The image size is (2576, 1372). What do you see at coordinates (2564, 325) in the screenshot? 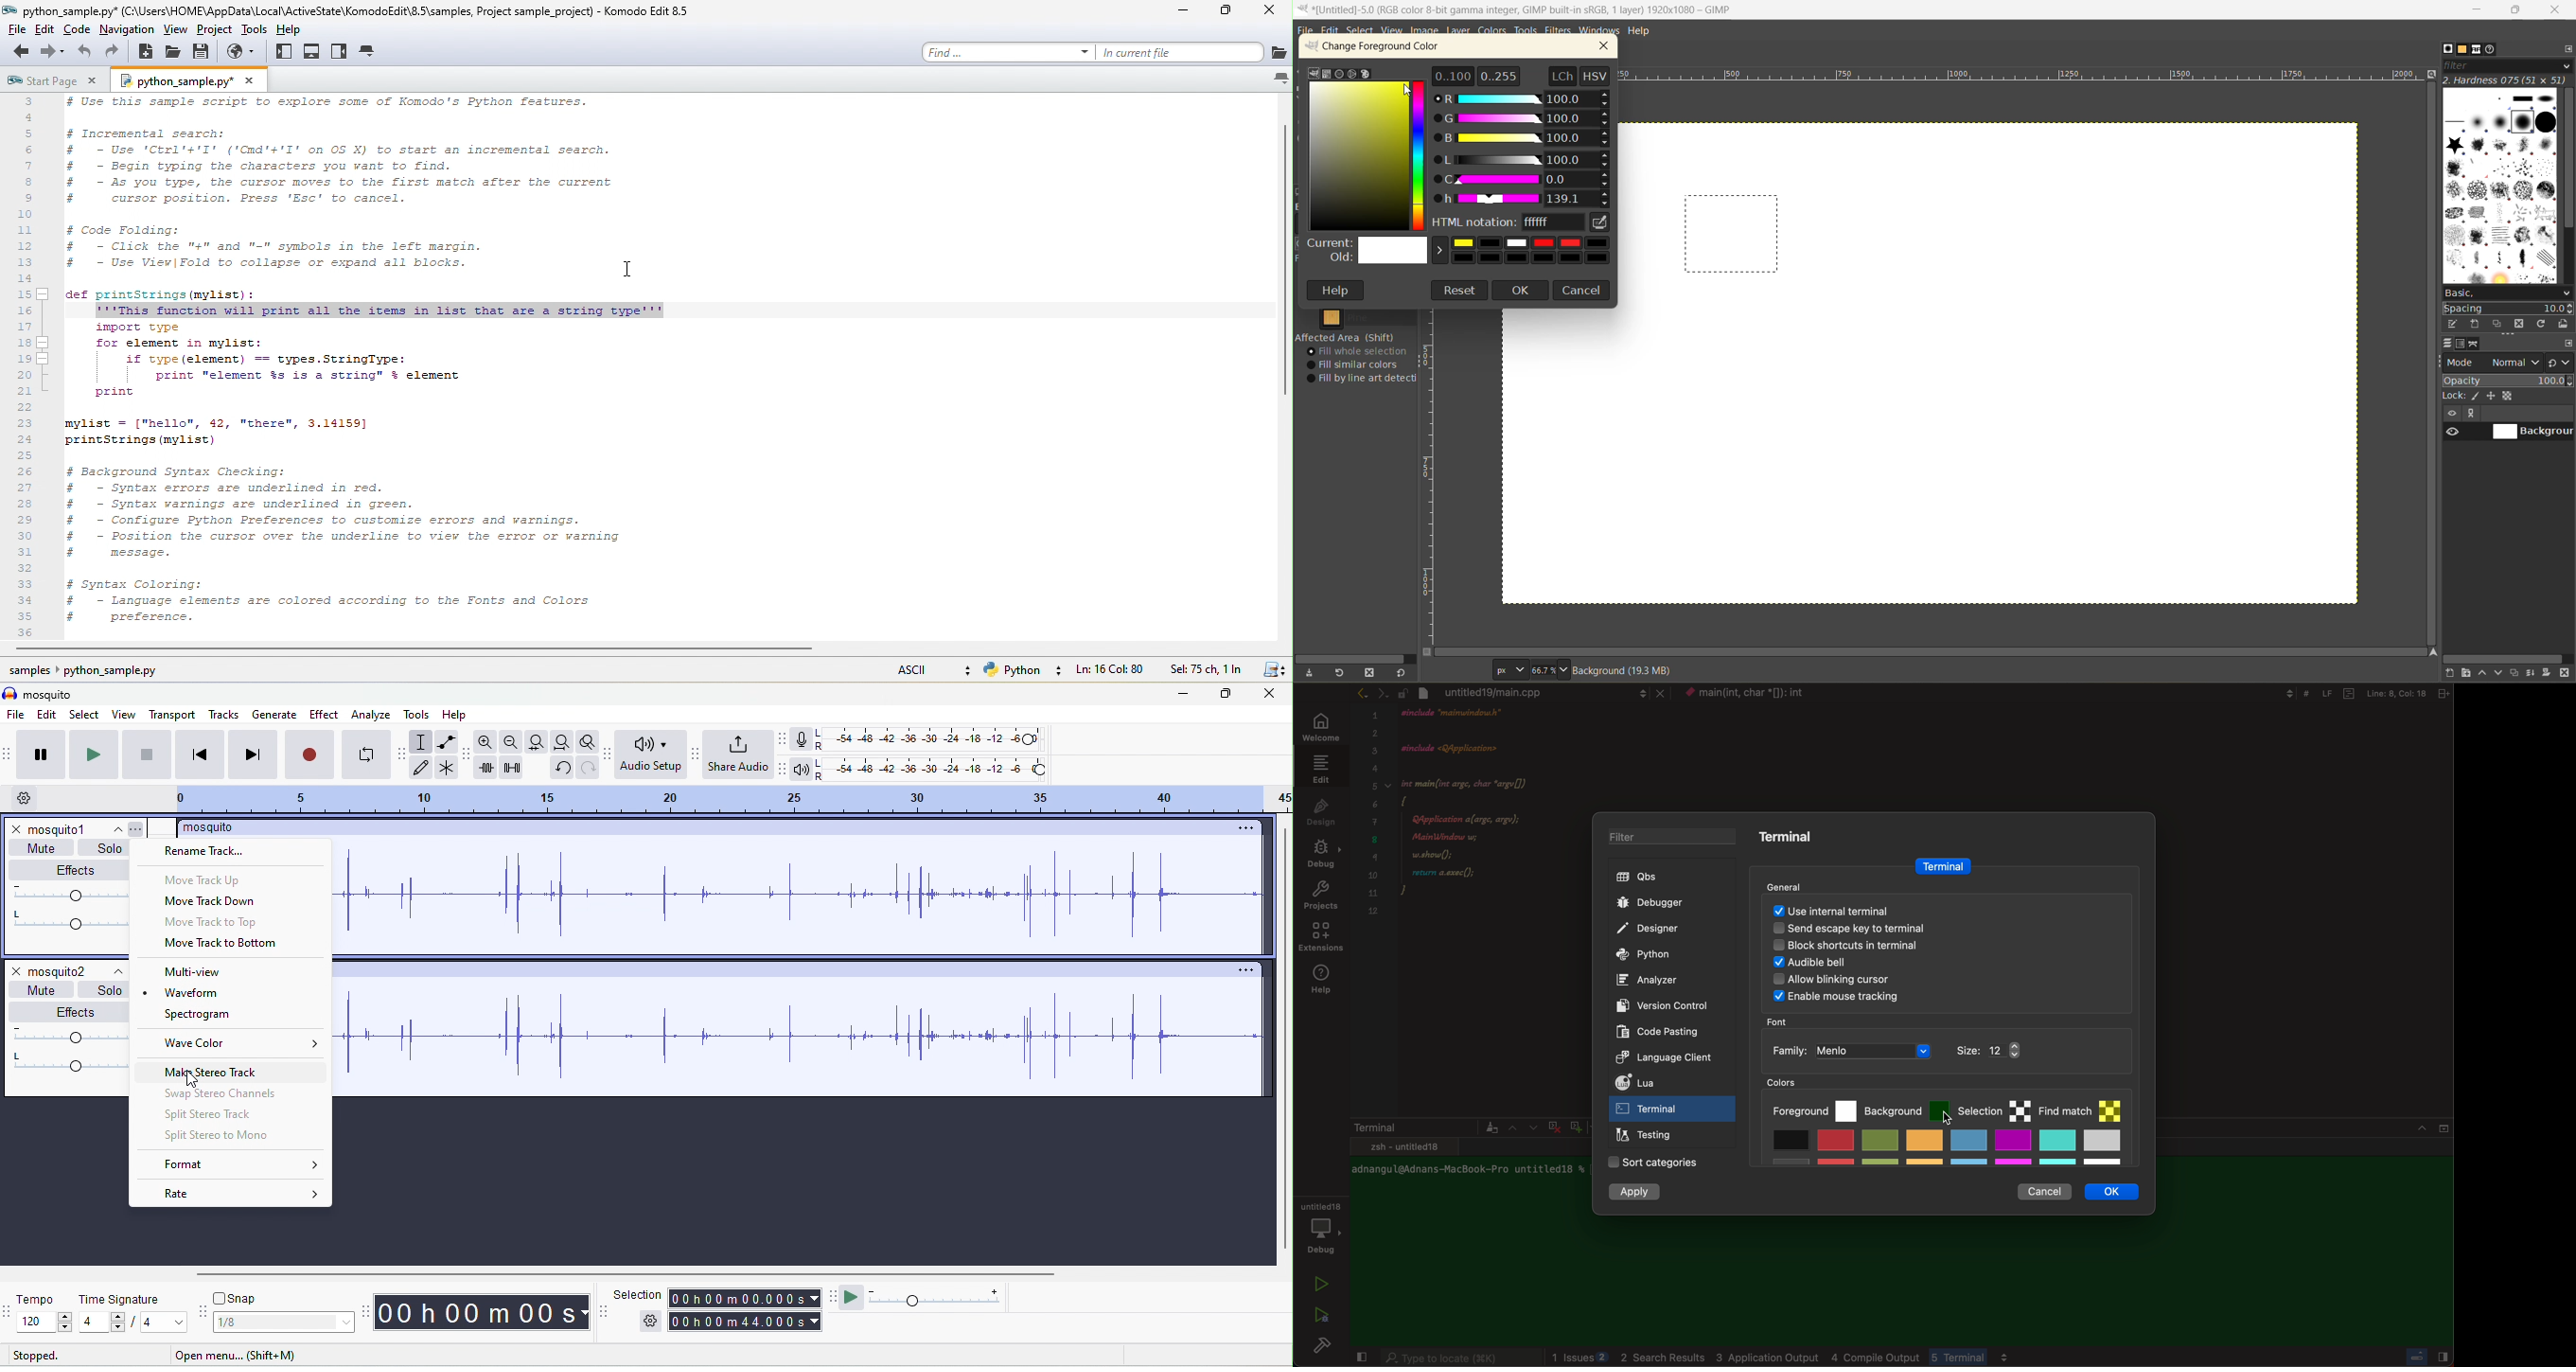
I see `open brush image` at bounding box center [2564, 325].